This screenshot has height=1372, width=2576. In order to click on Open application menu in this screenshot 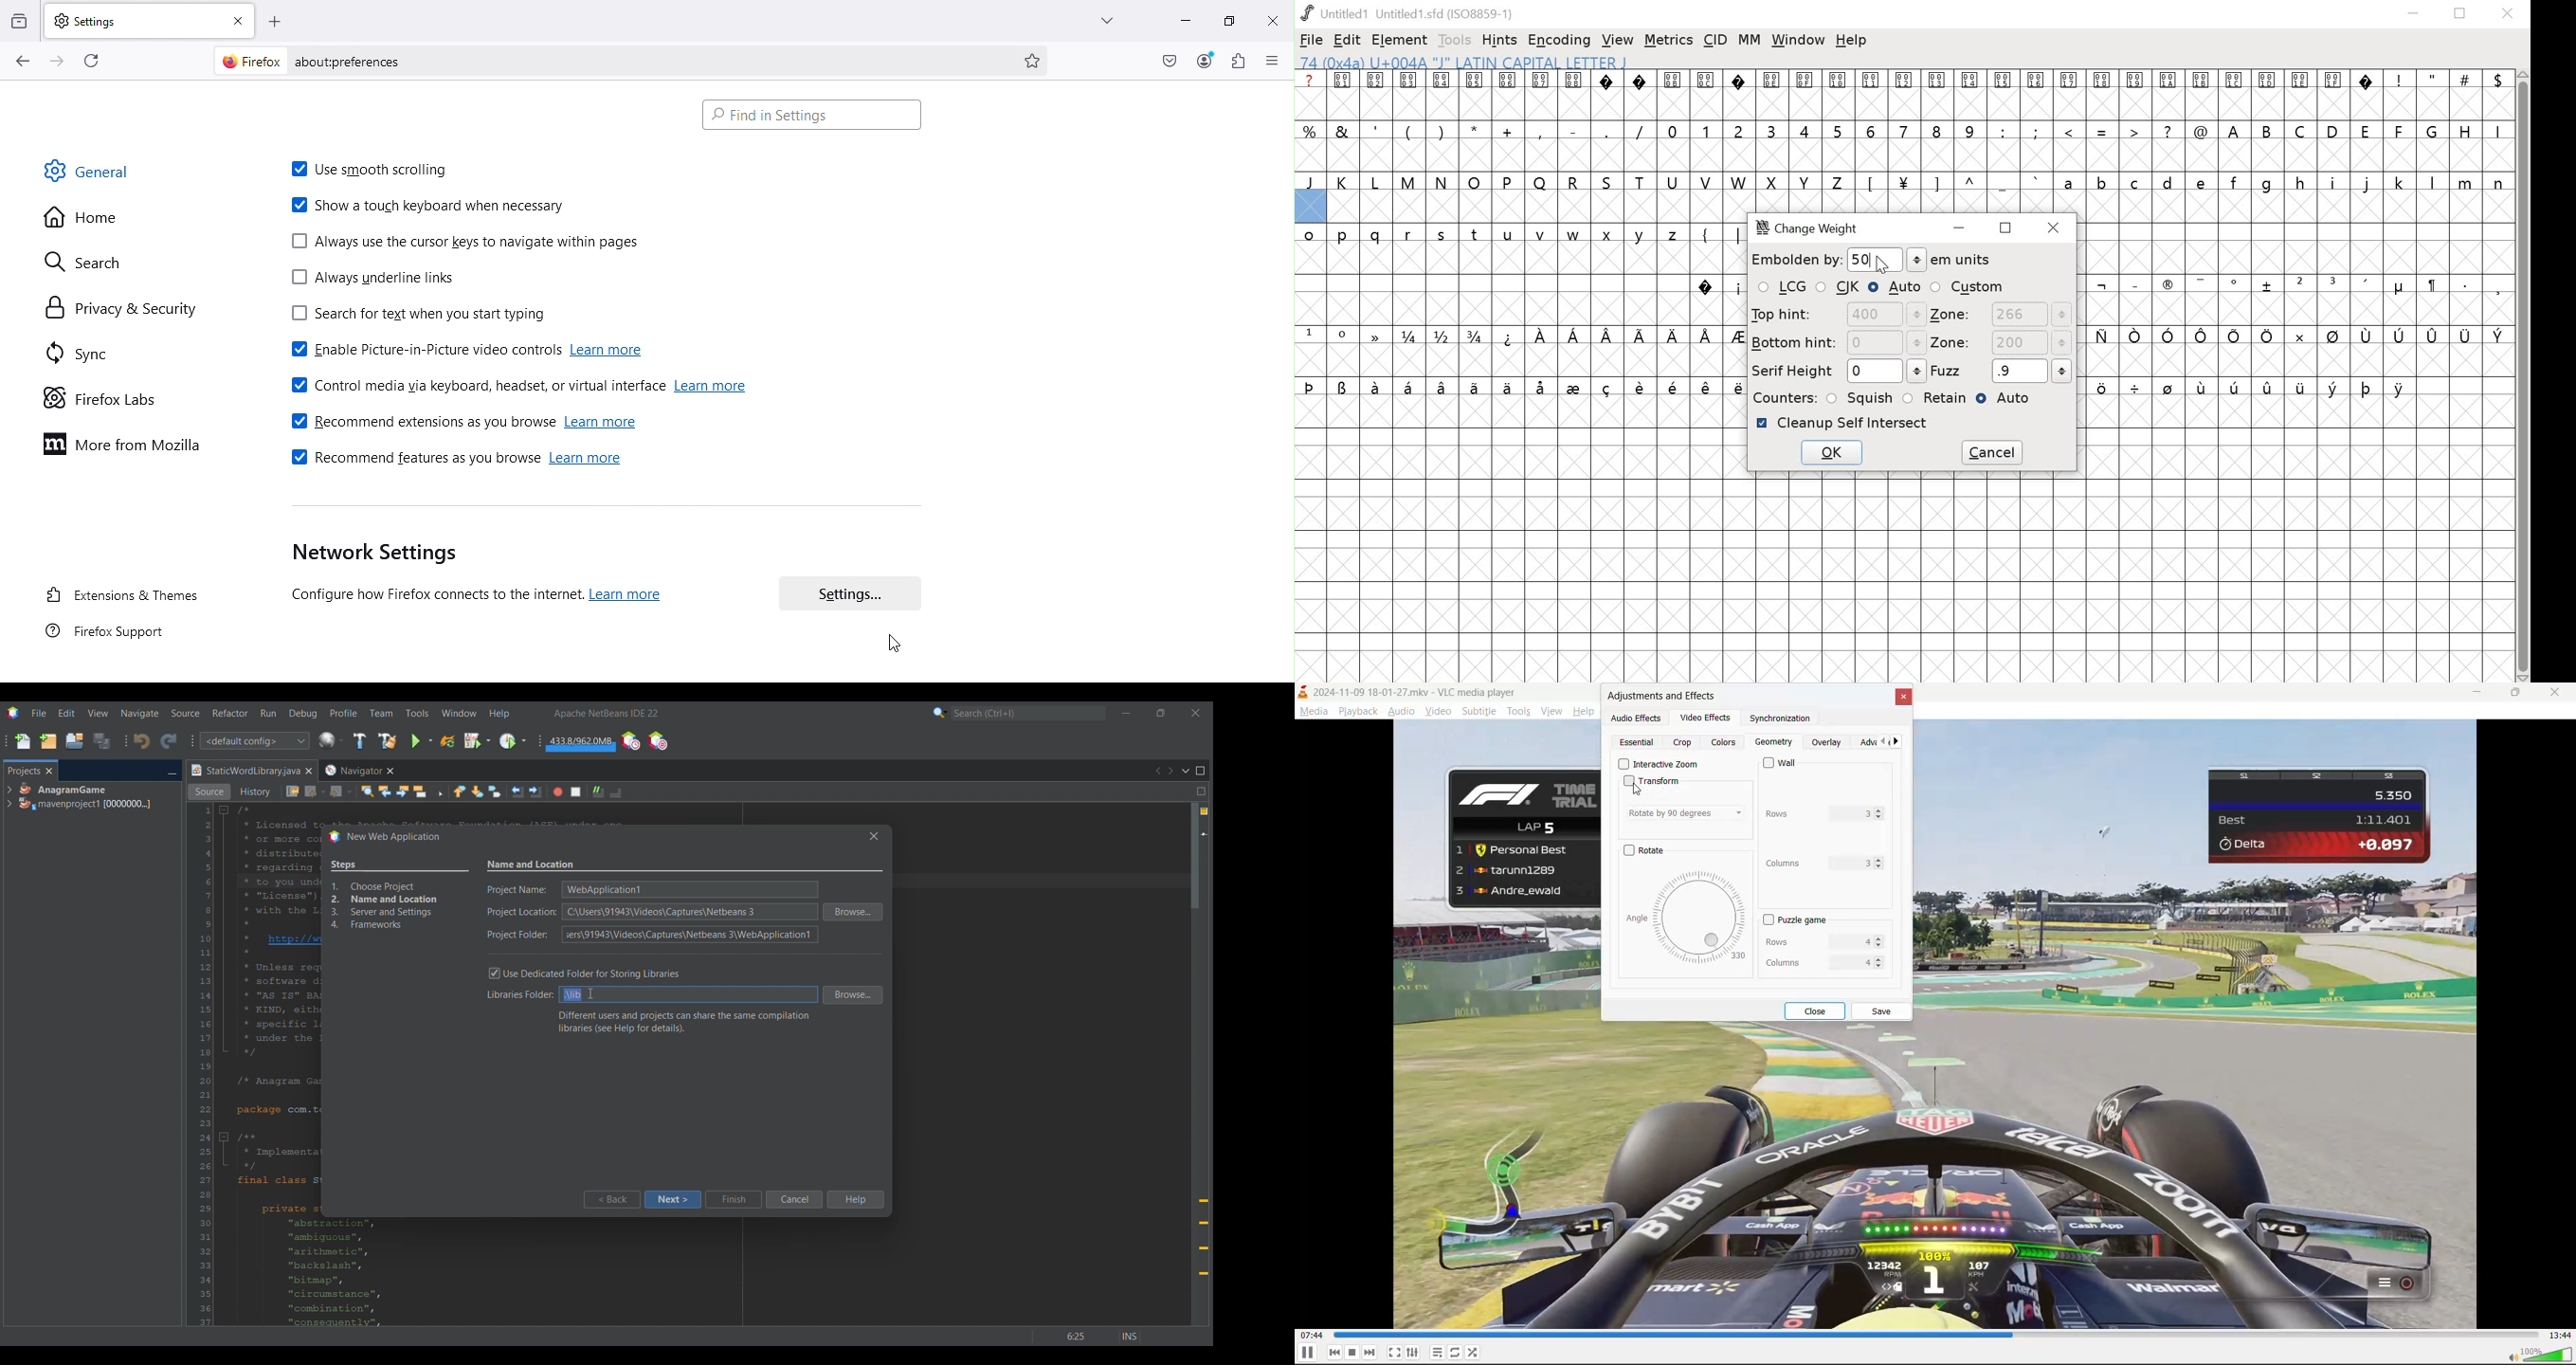, I will do `click(1275, 62)`.